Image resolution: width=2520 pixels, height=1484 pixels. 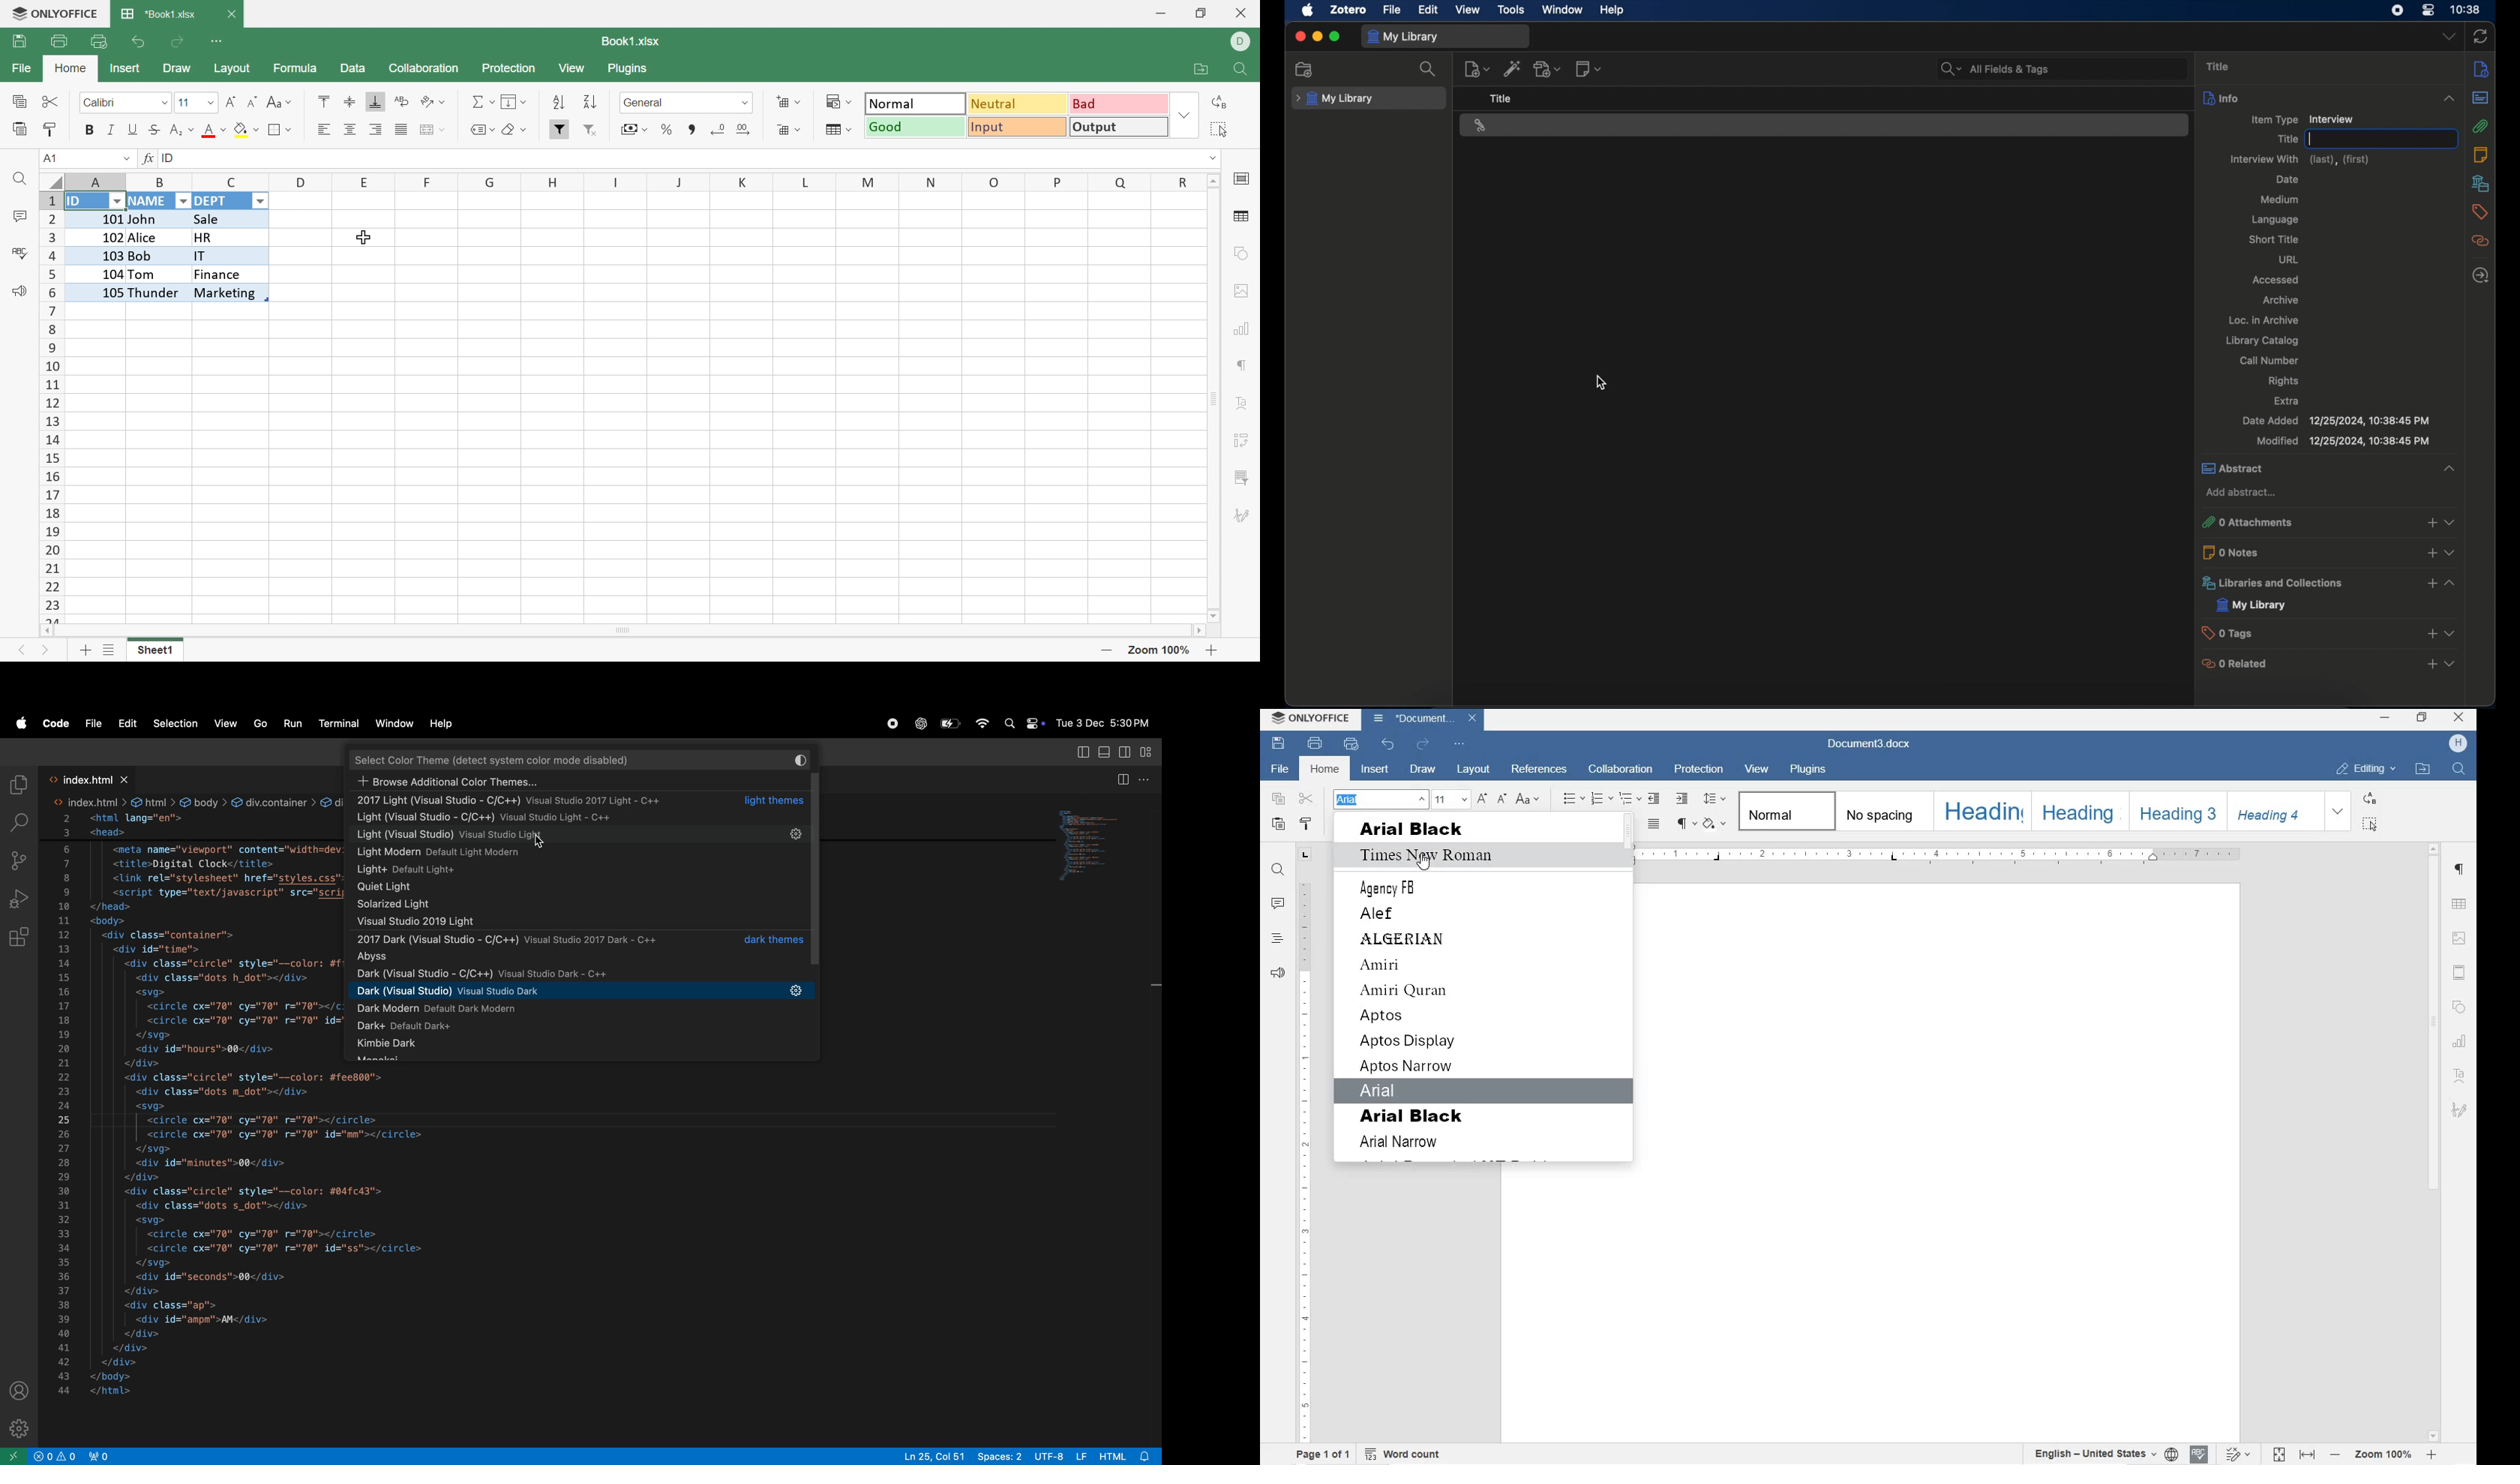 What do you see at coordinates (1589, 70) in the screenshot?
I see `new note` at bounding box center [1589, 70].